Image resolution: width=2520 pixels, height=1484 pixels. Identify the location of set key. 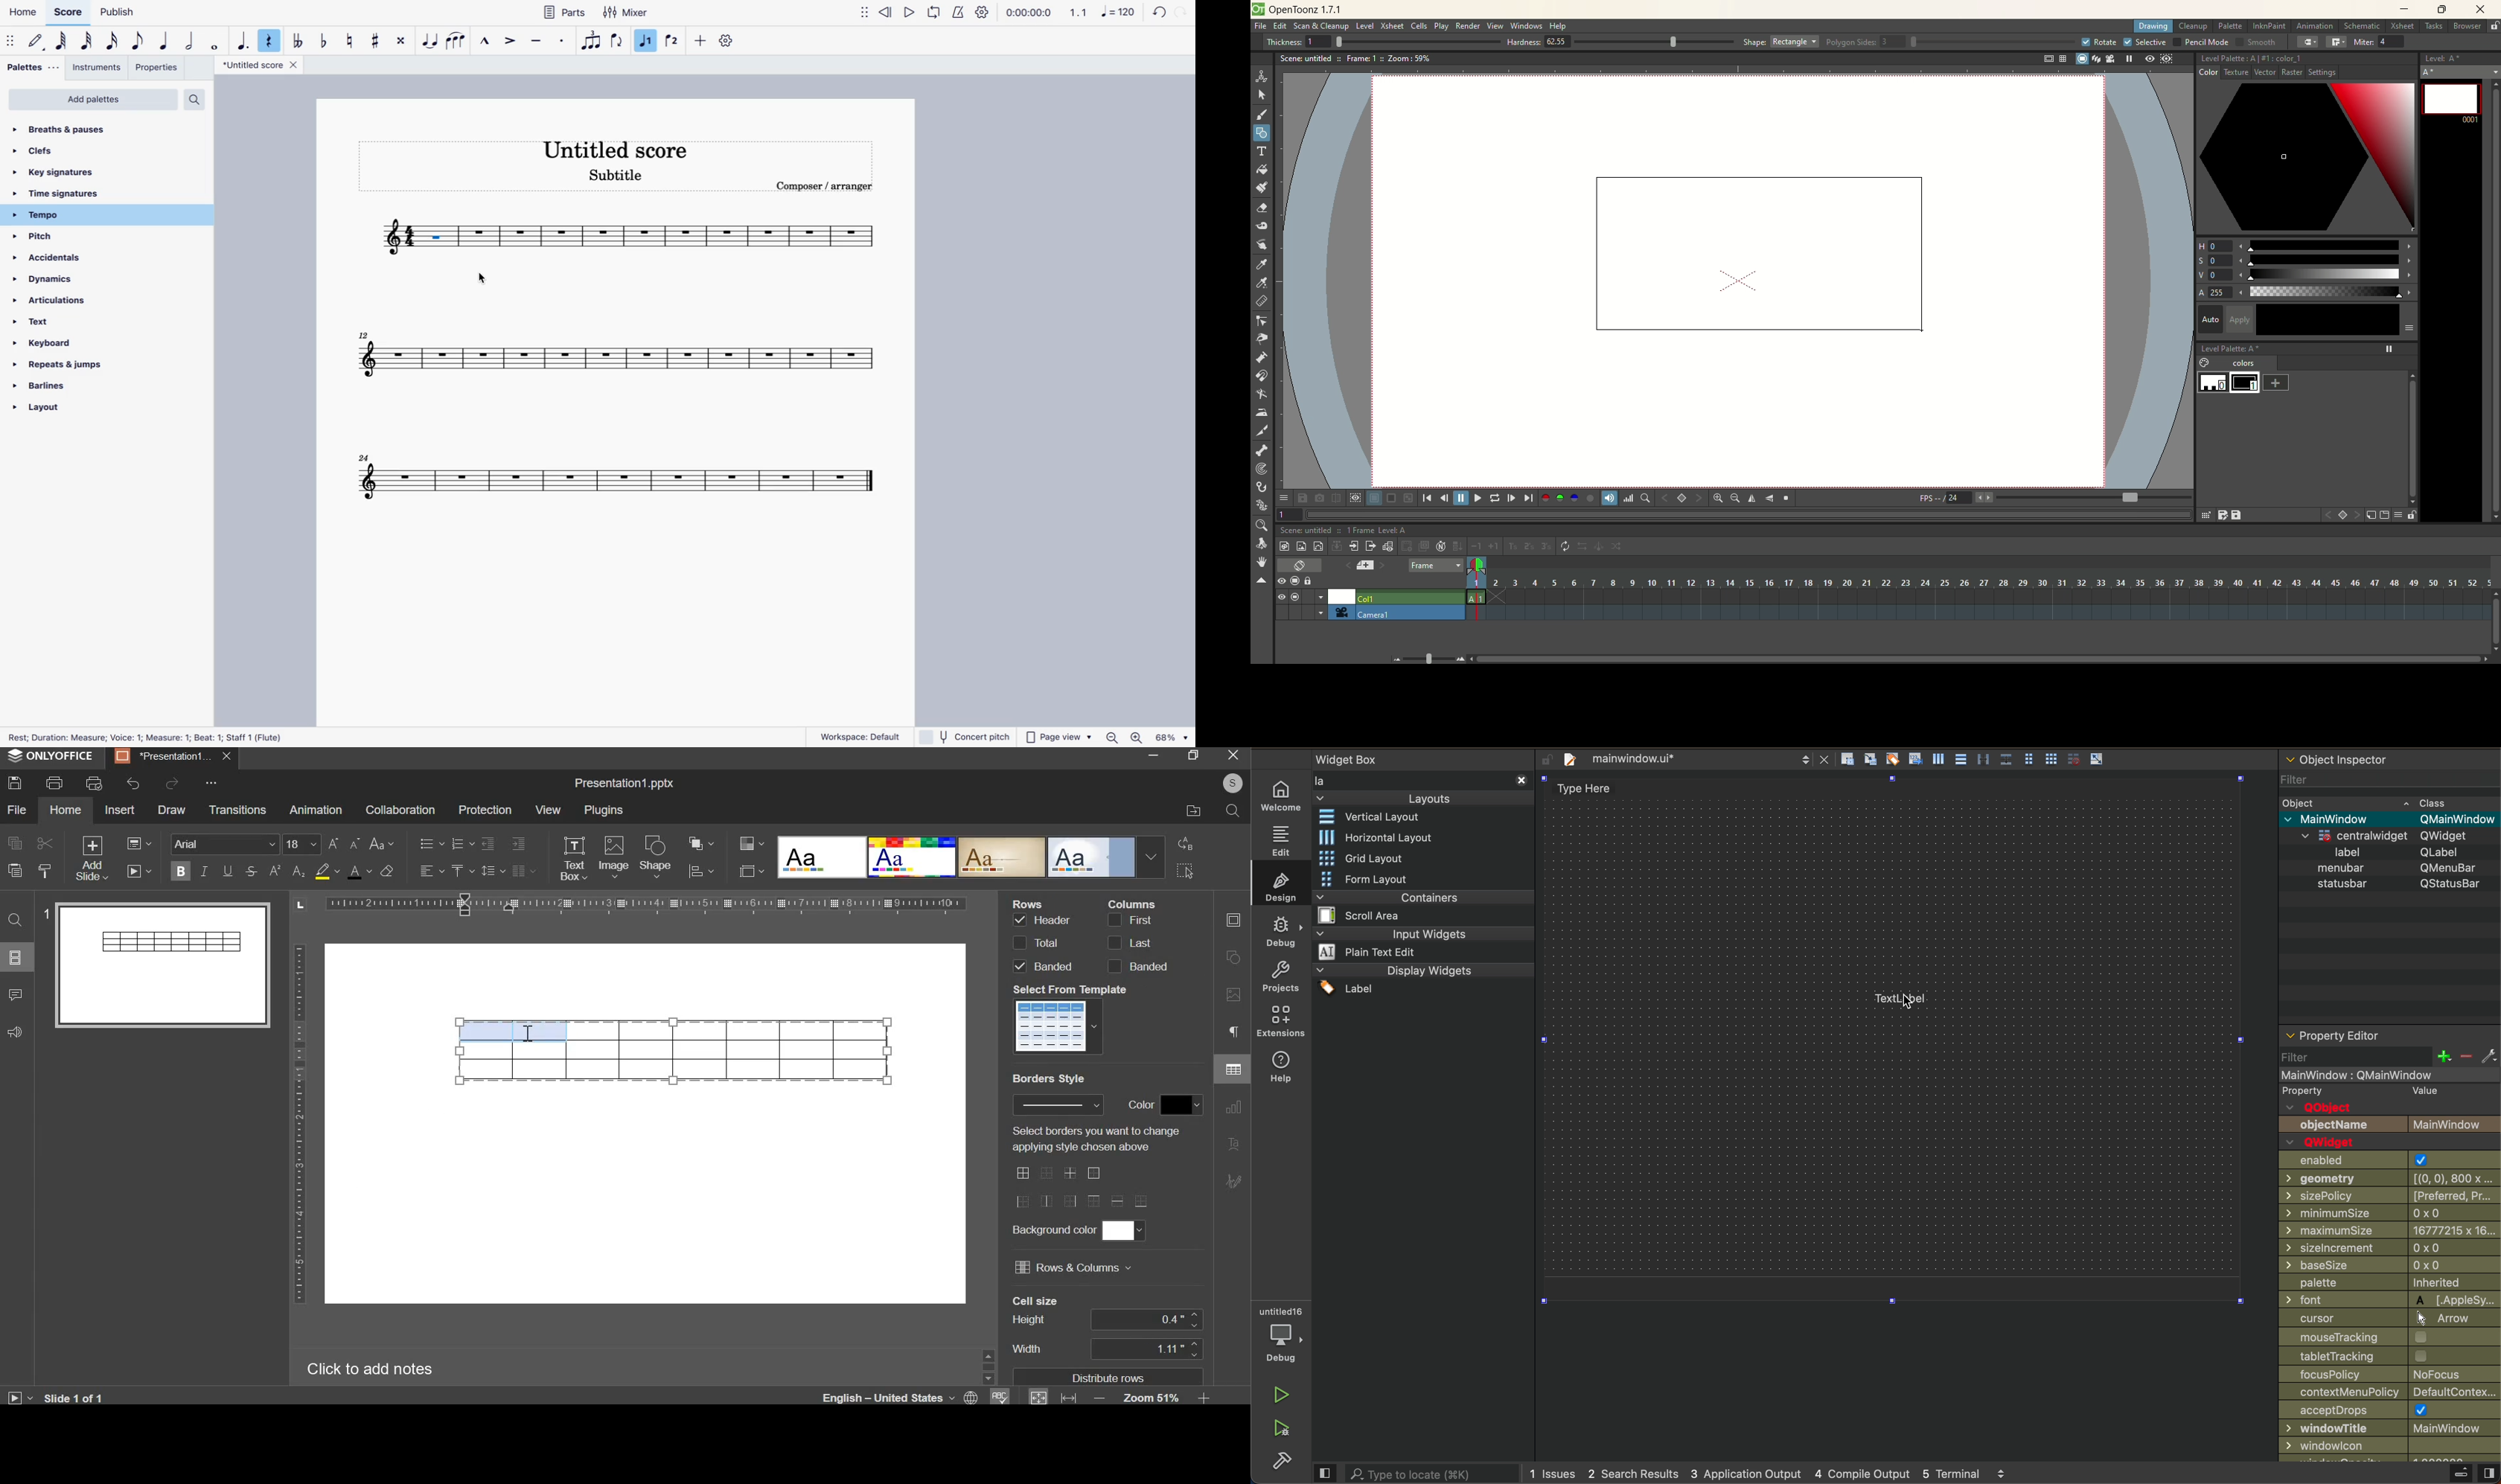
(1681, 498).